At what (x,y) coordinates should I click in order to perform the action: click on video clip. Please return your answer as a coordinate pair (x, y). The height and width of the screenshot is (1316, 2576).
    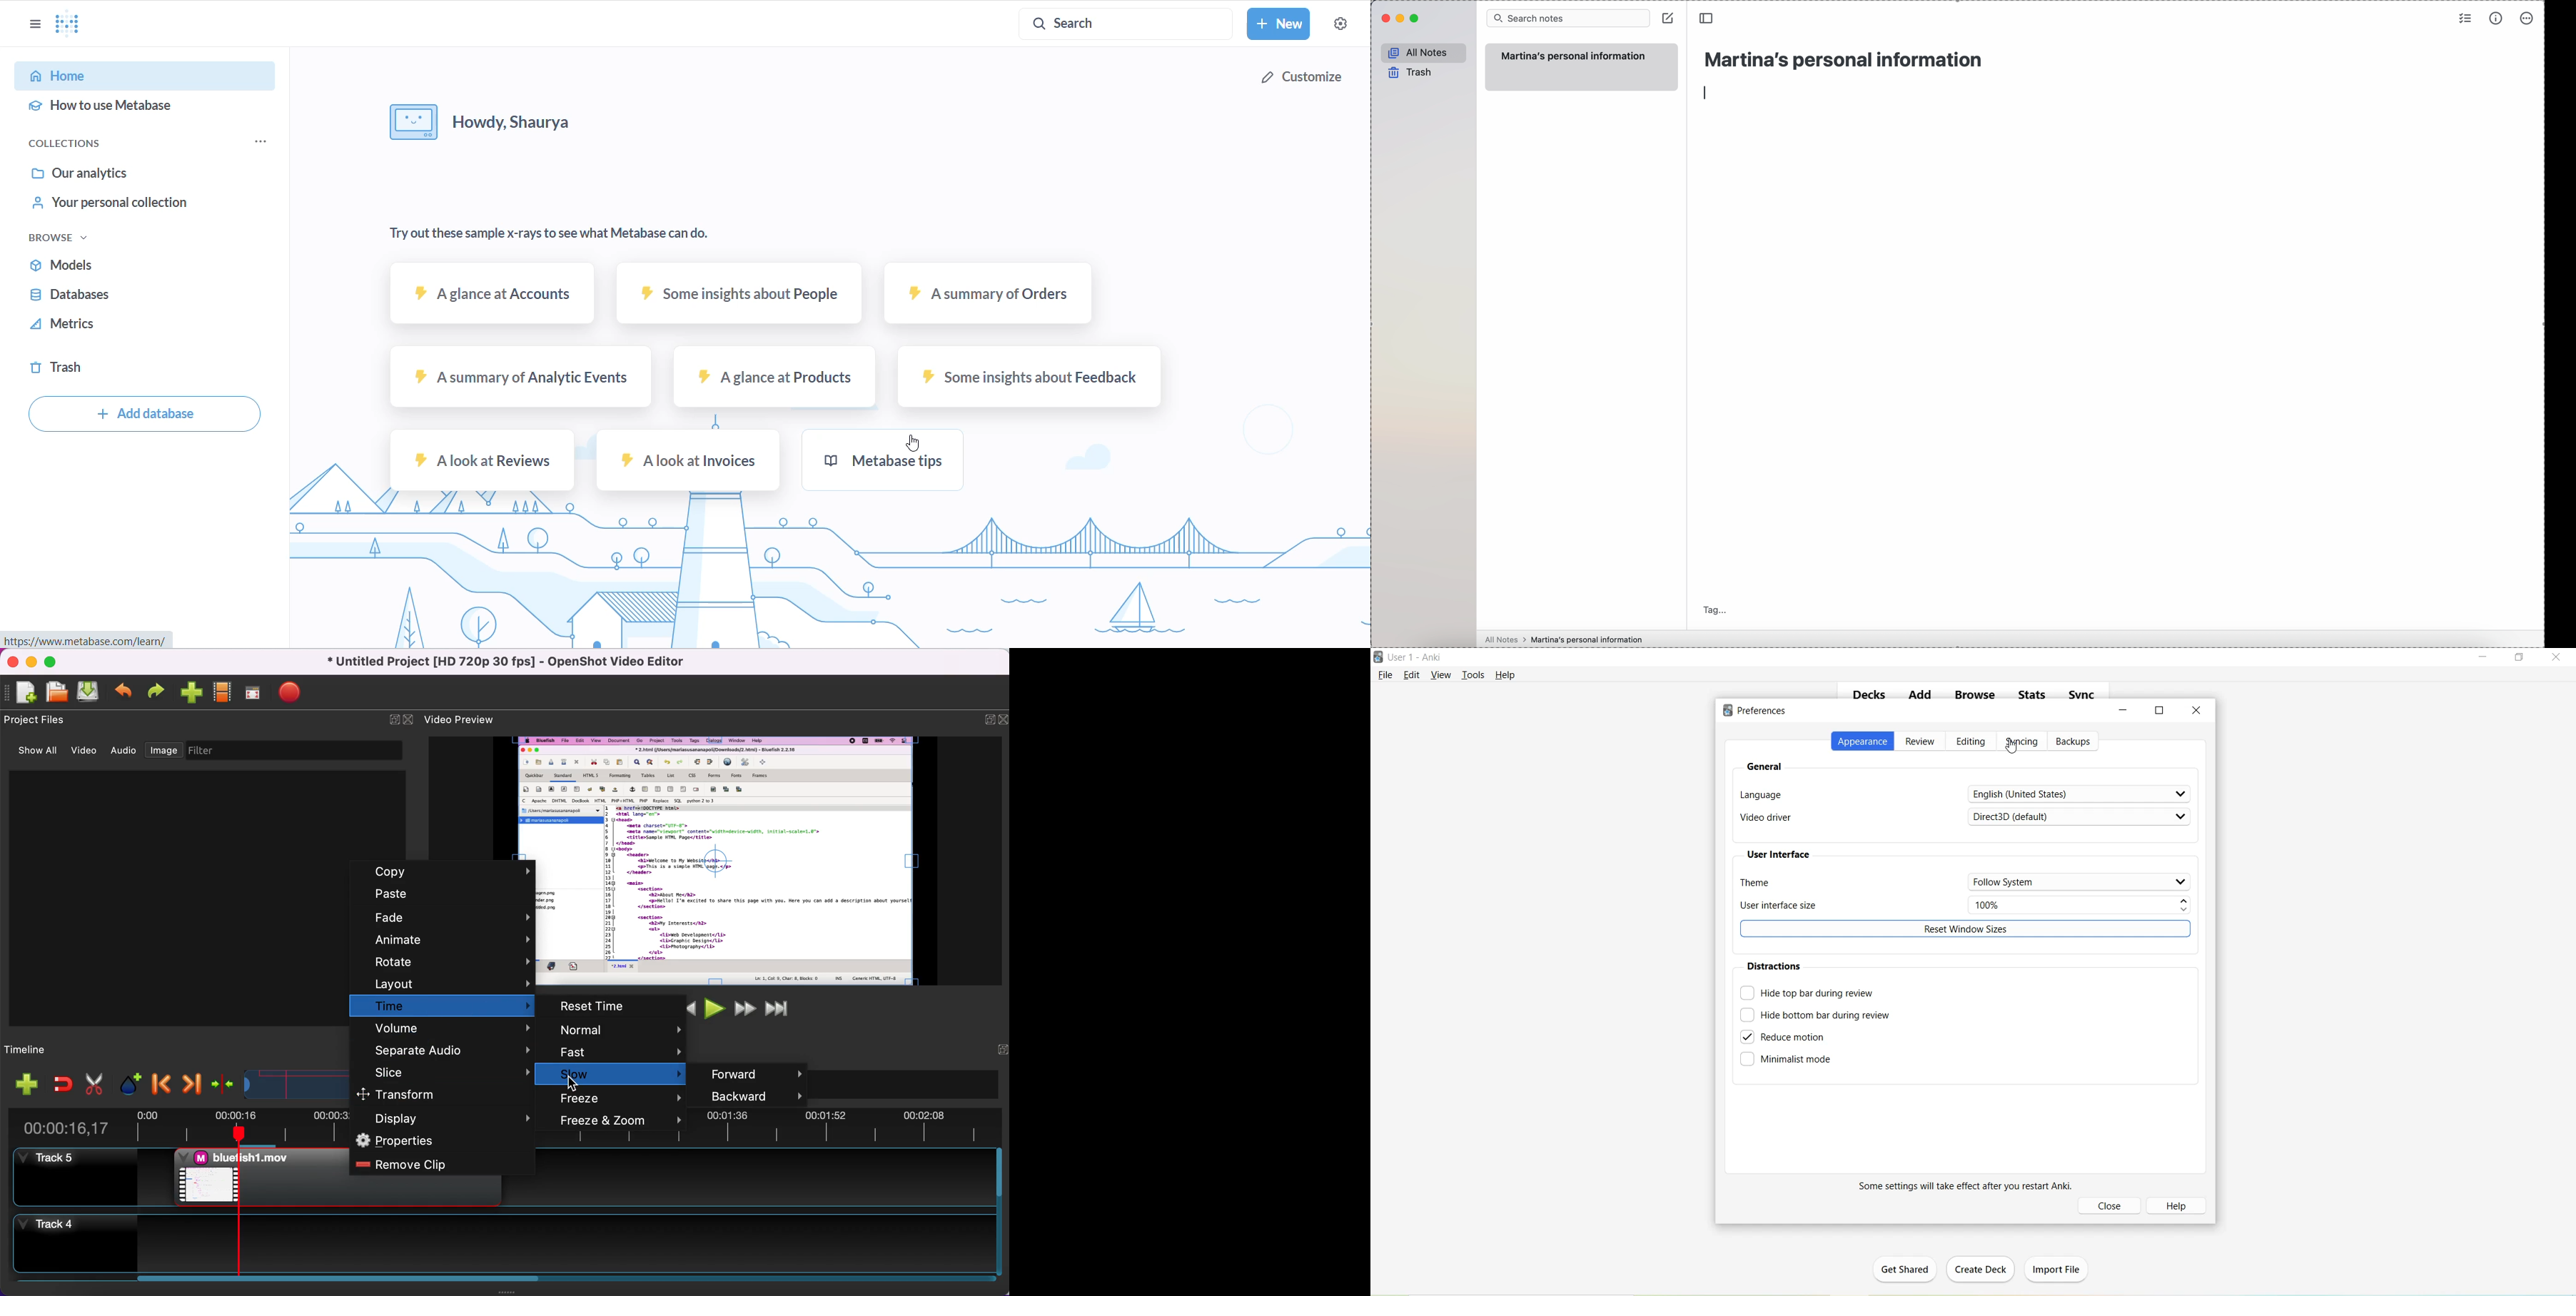
    Looking at the image, I should click on (257, 1175).